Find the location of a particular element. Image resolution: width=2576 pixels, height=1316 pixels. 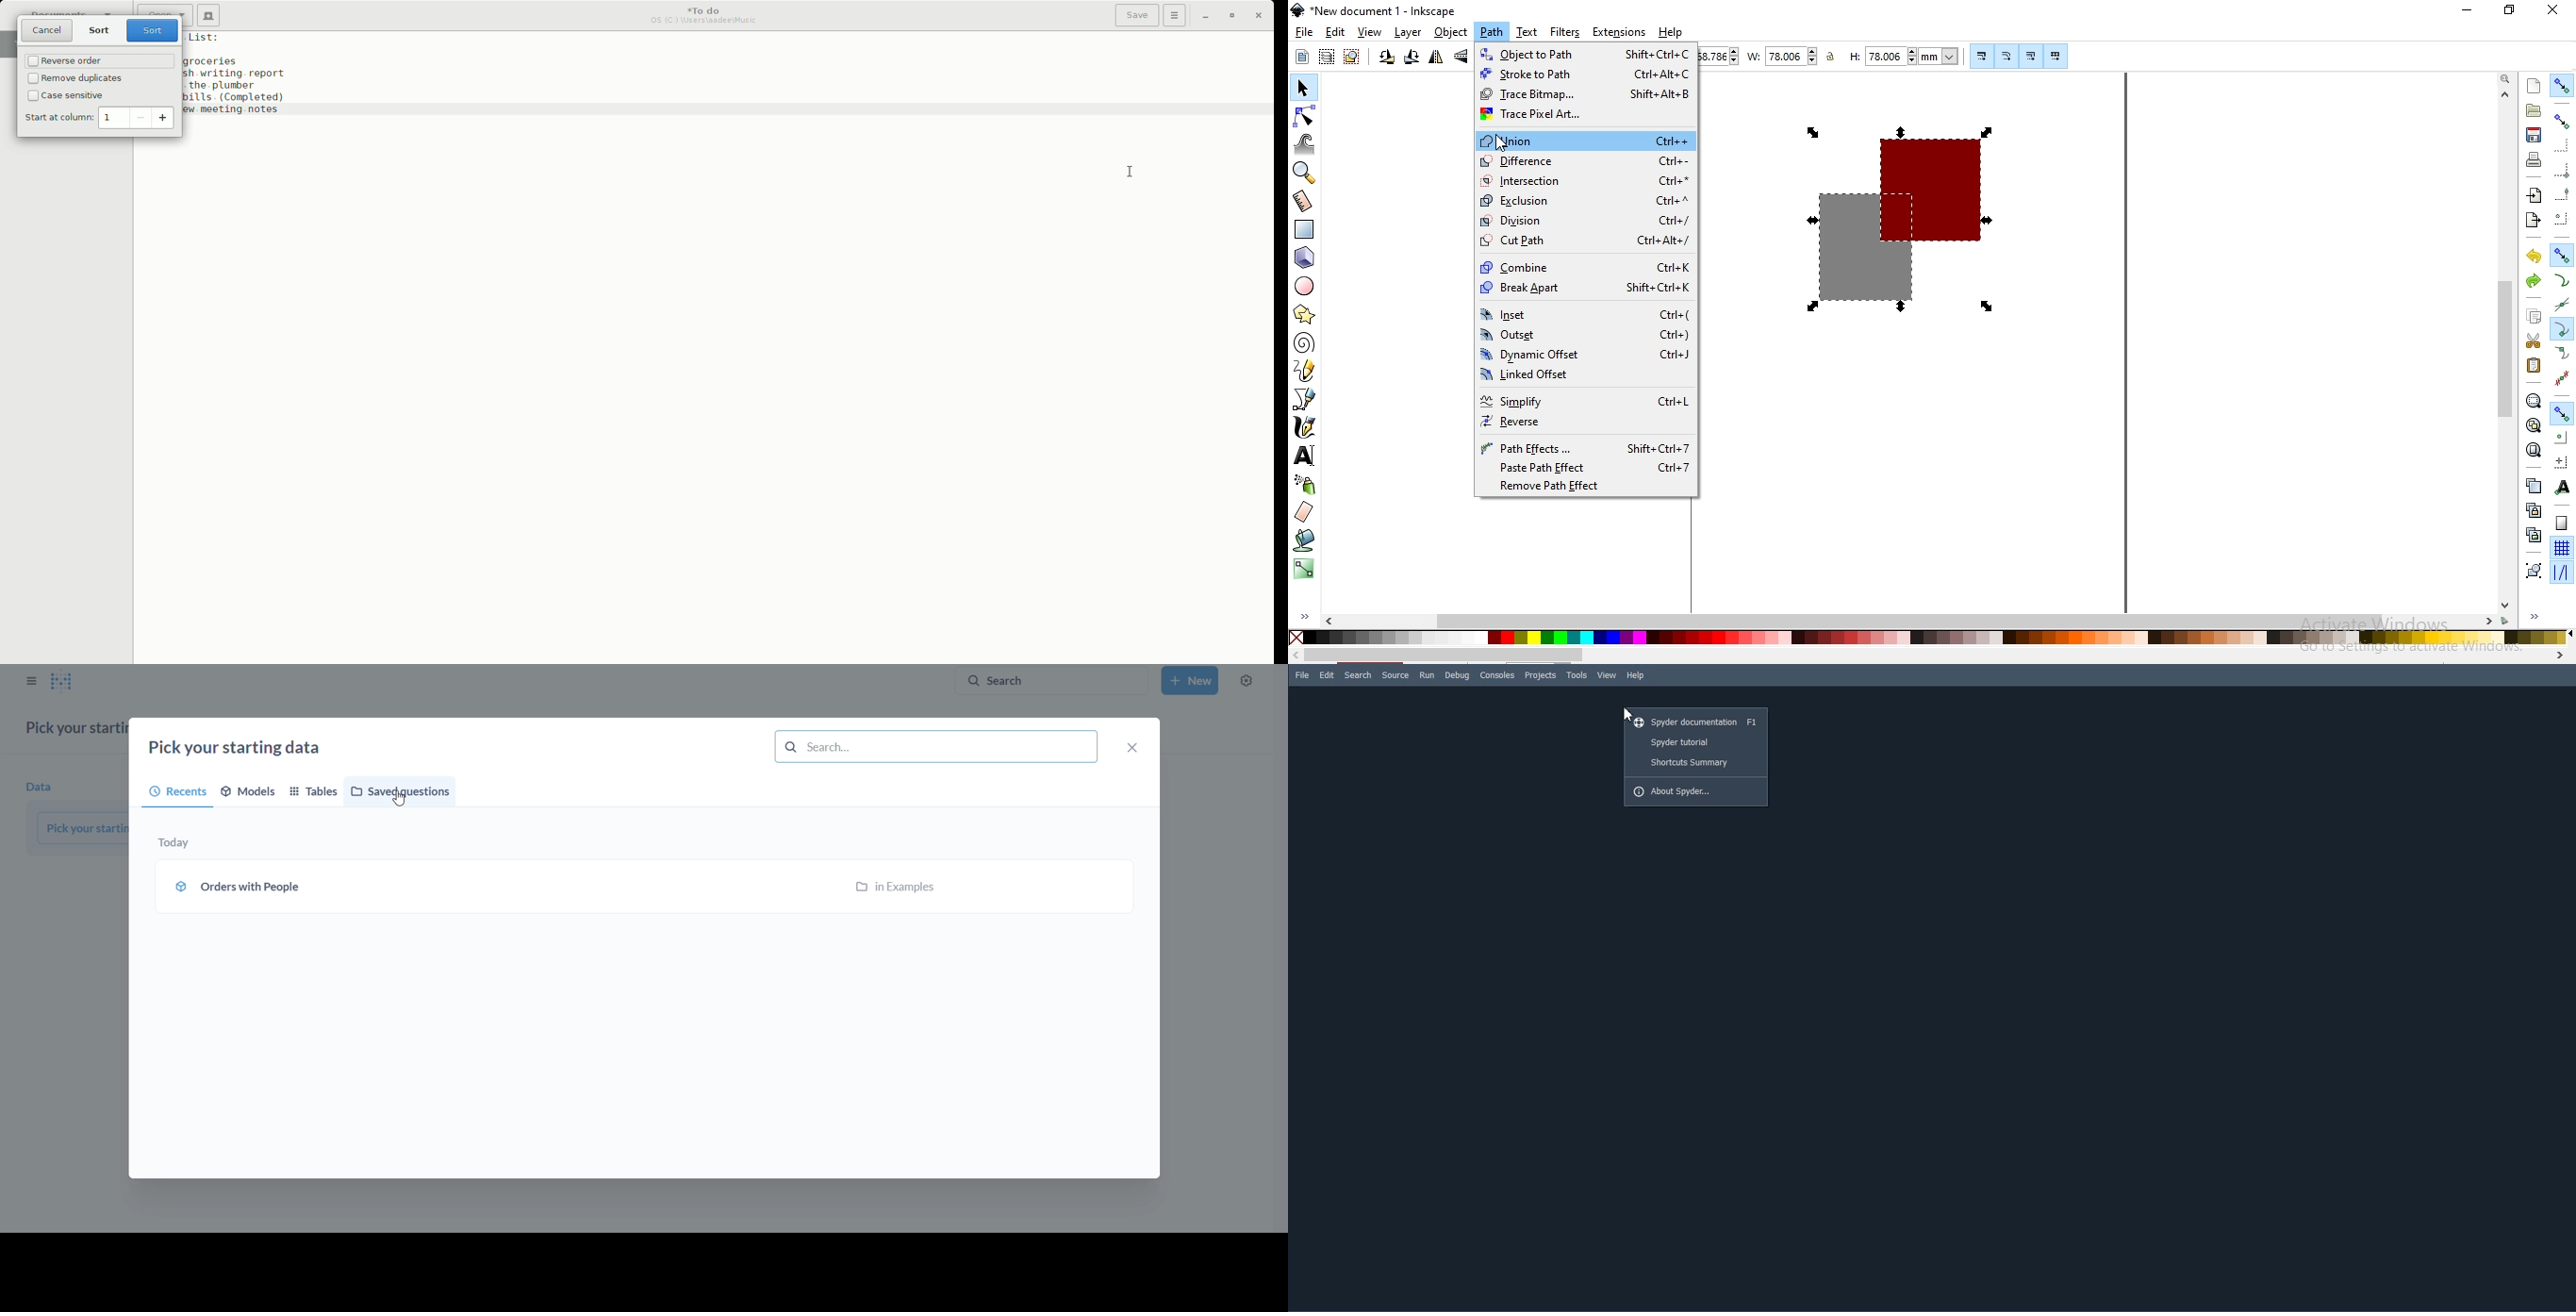

Consoles is located at coordinates (1497, 675).